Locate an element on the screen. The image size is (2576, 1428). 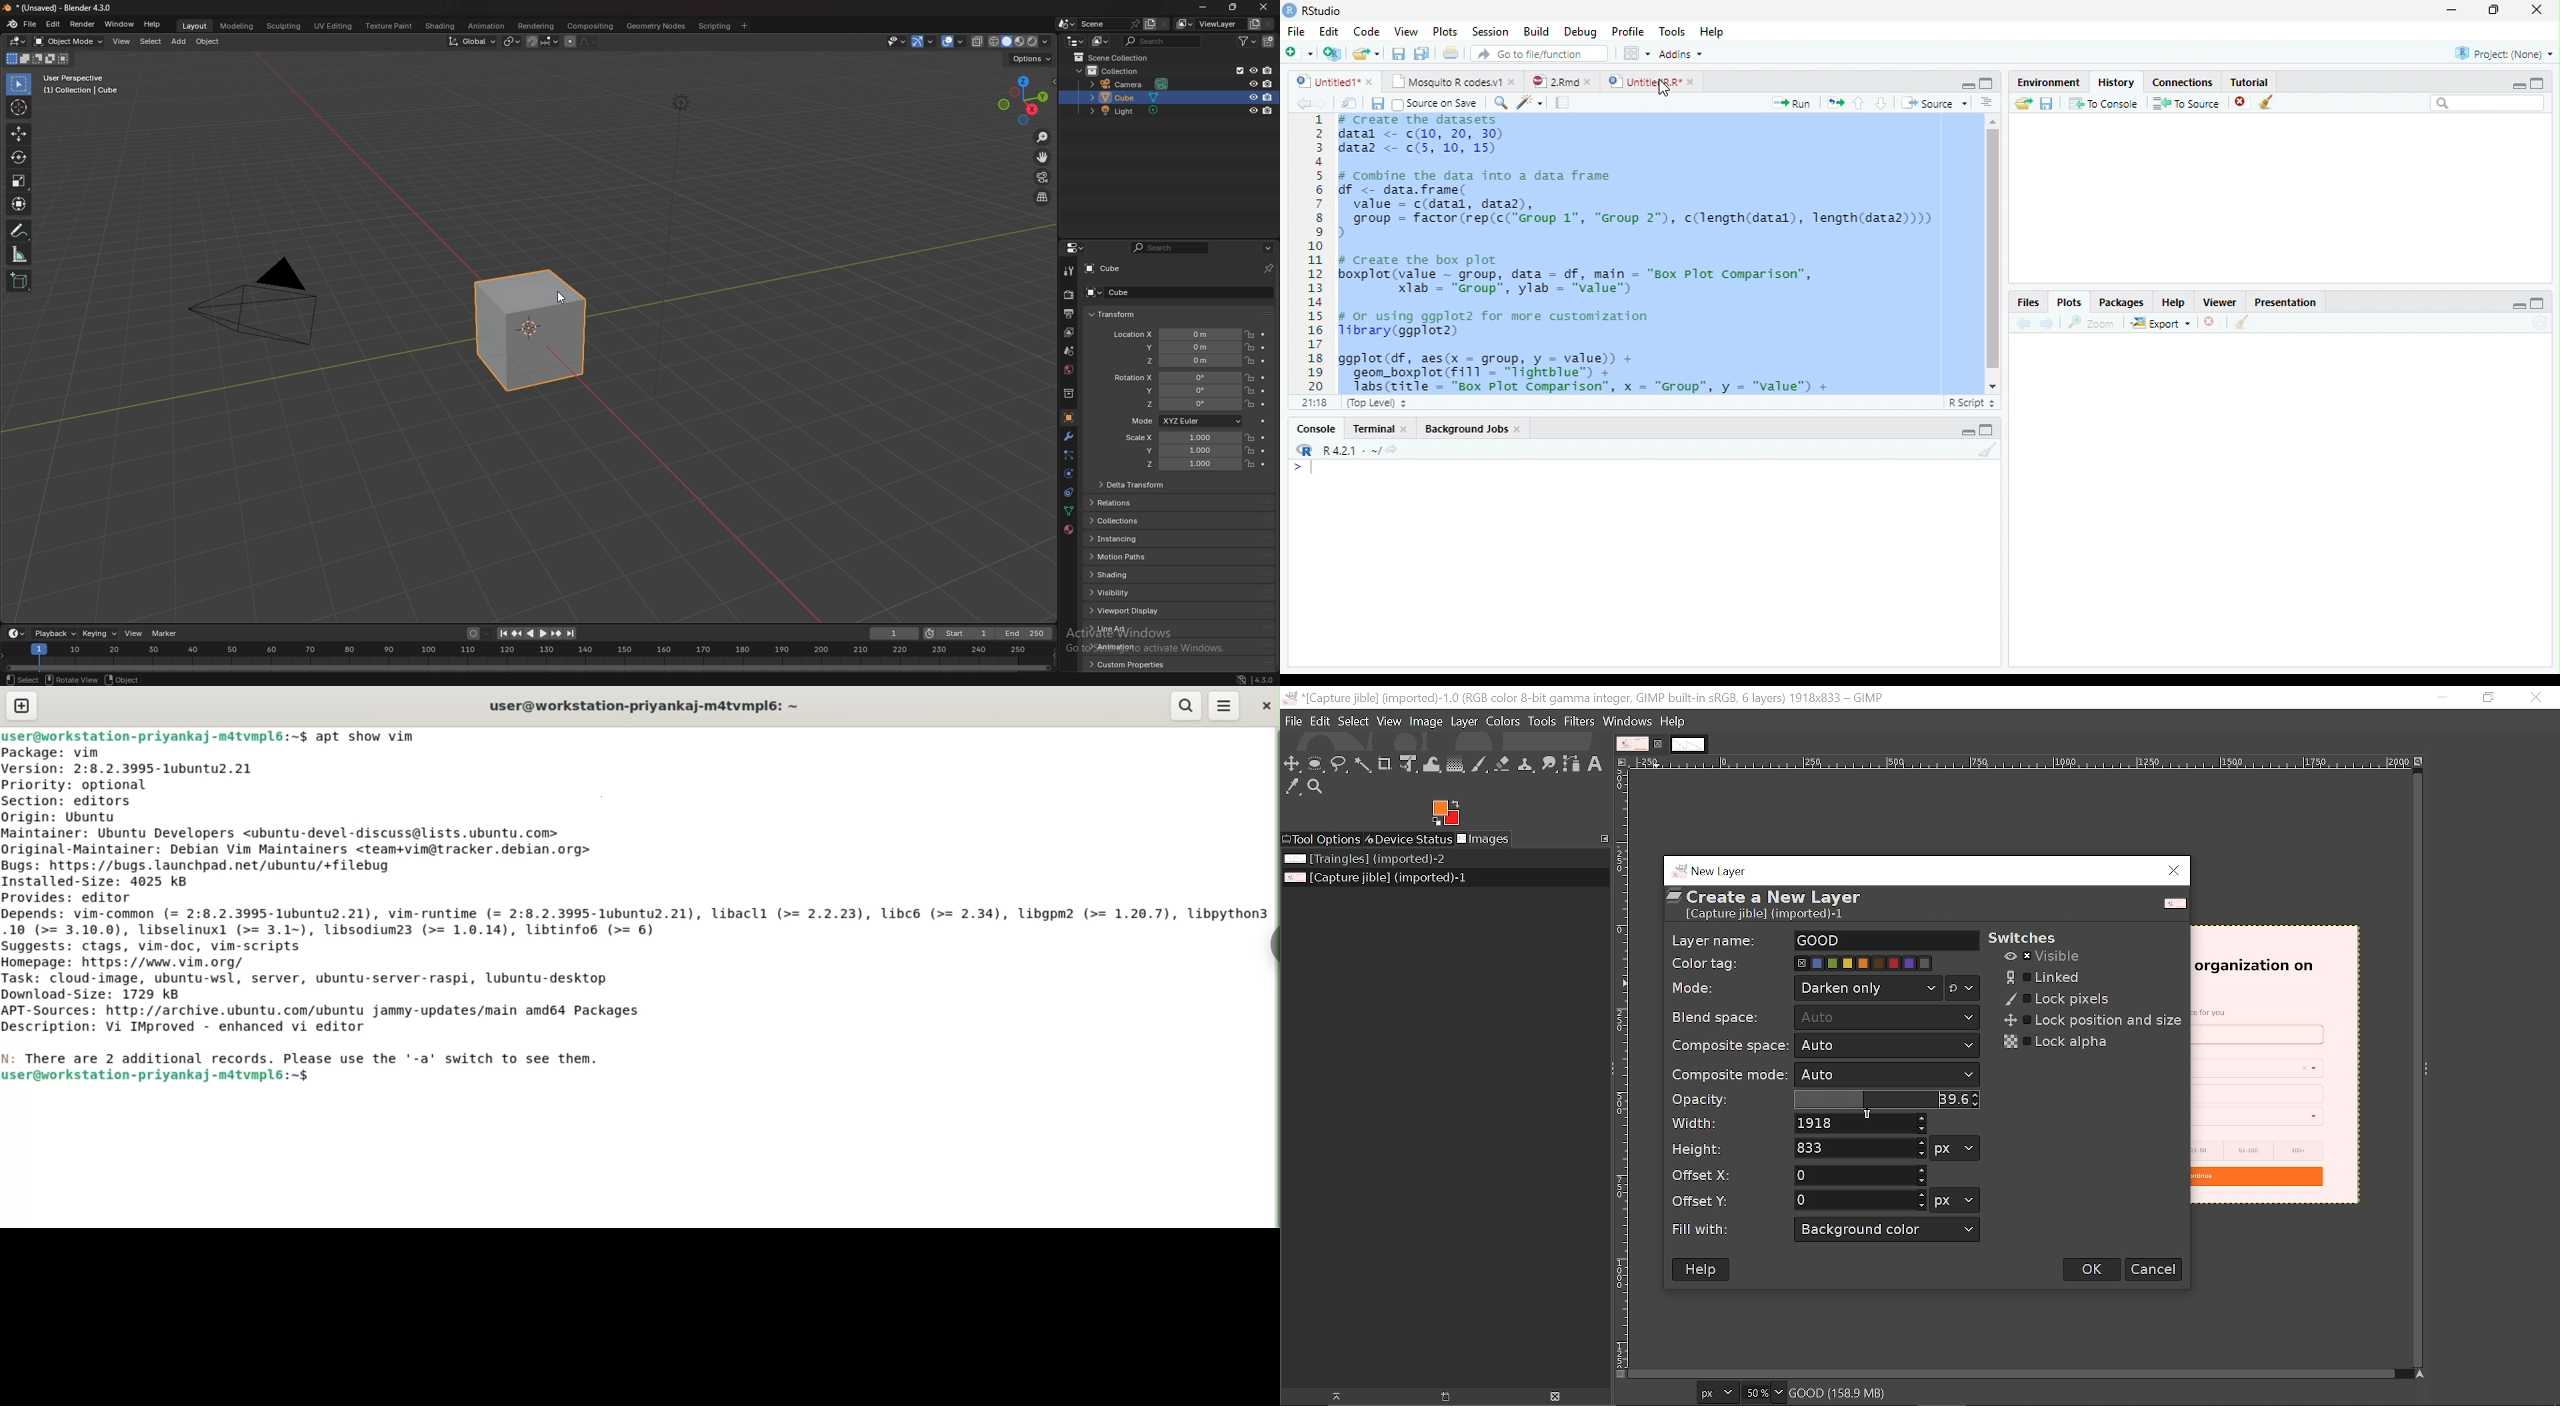
Source on Save is located at coordinates (1437, 104).